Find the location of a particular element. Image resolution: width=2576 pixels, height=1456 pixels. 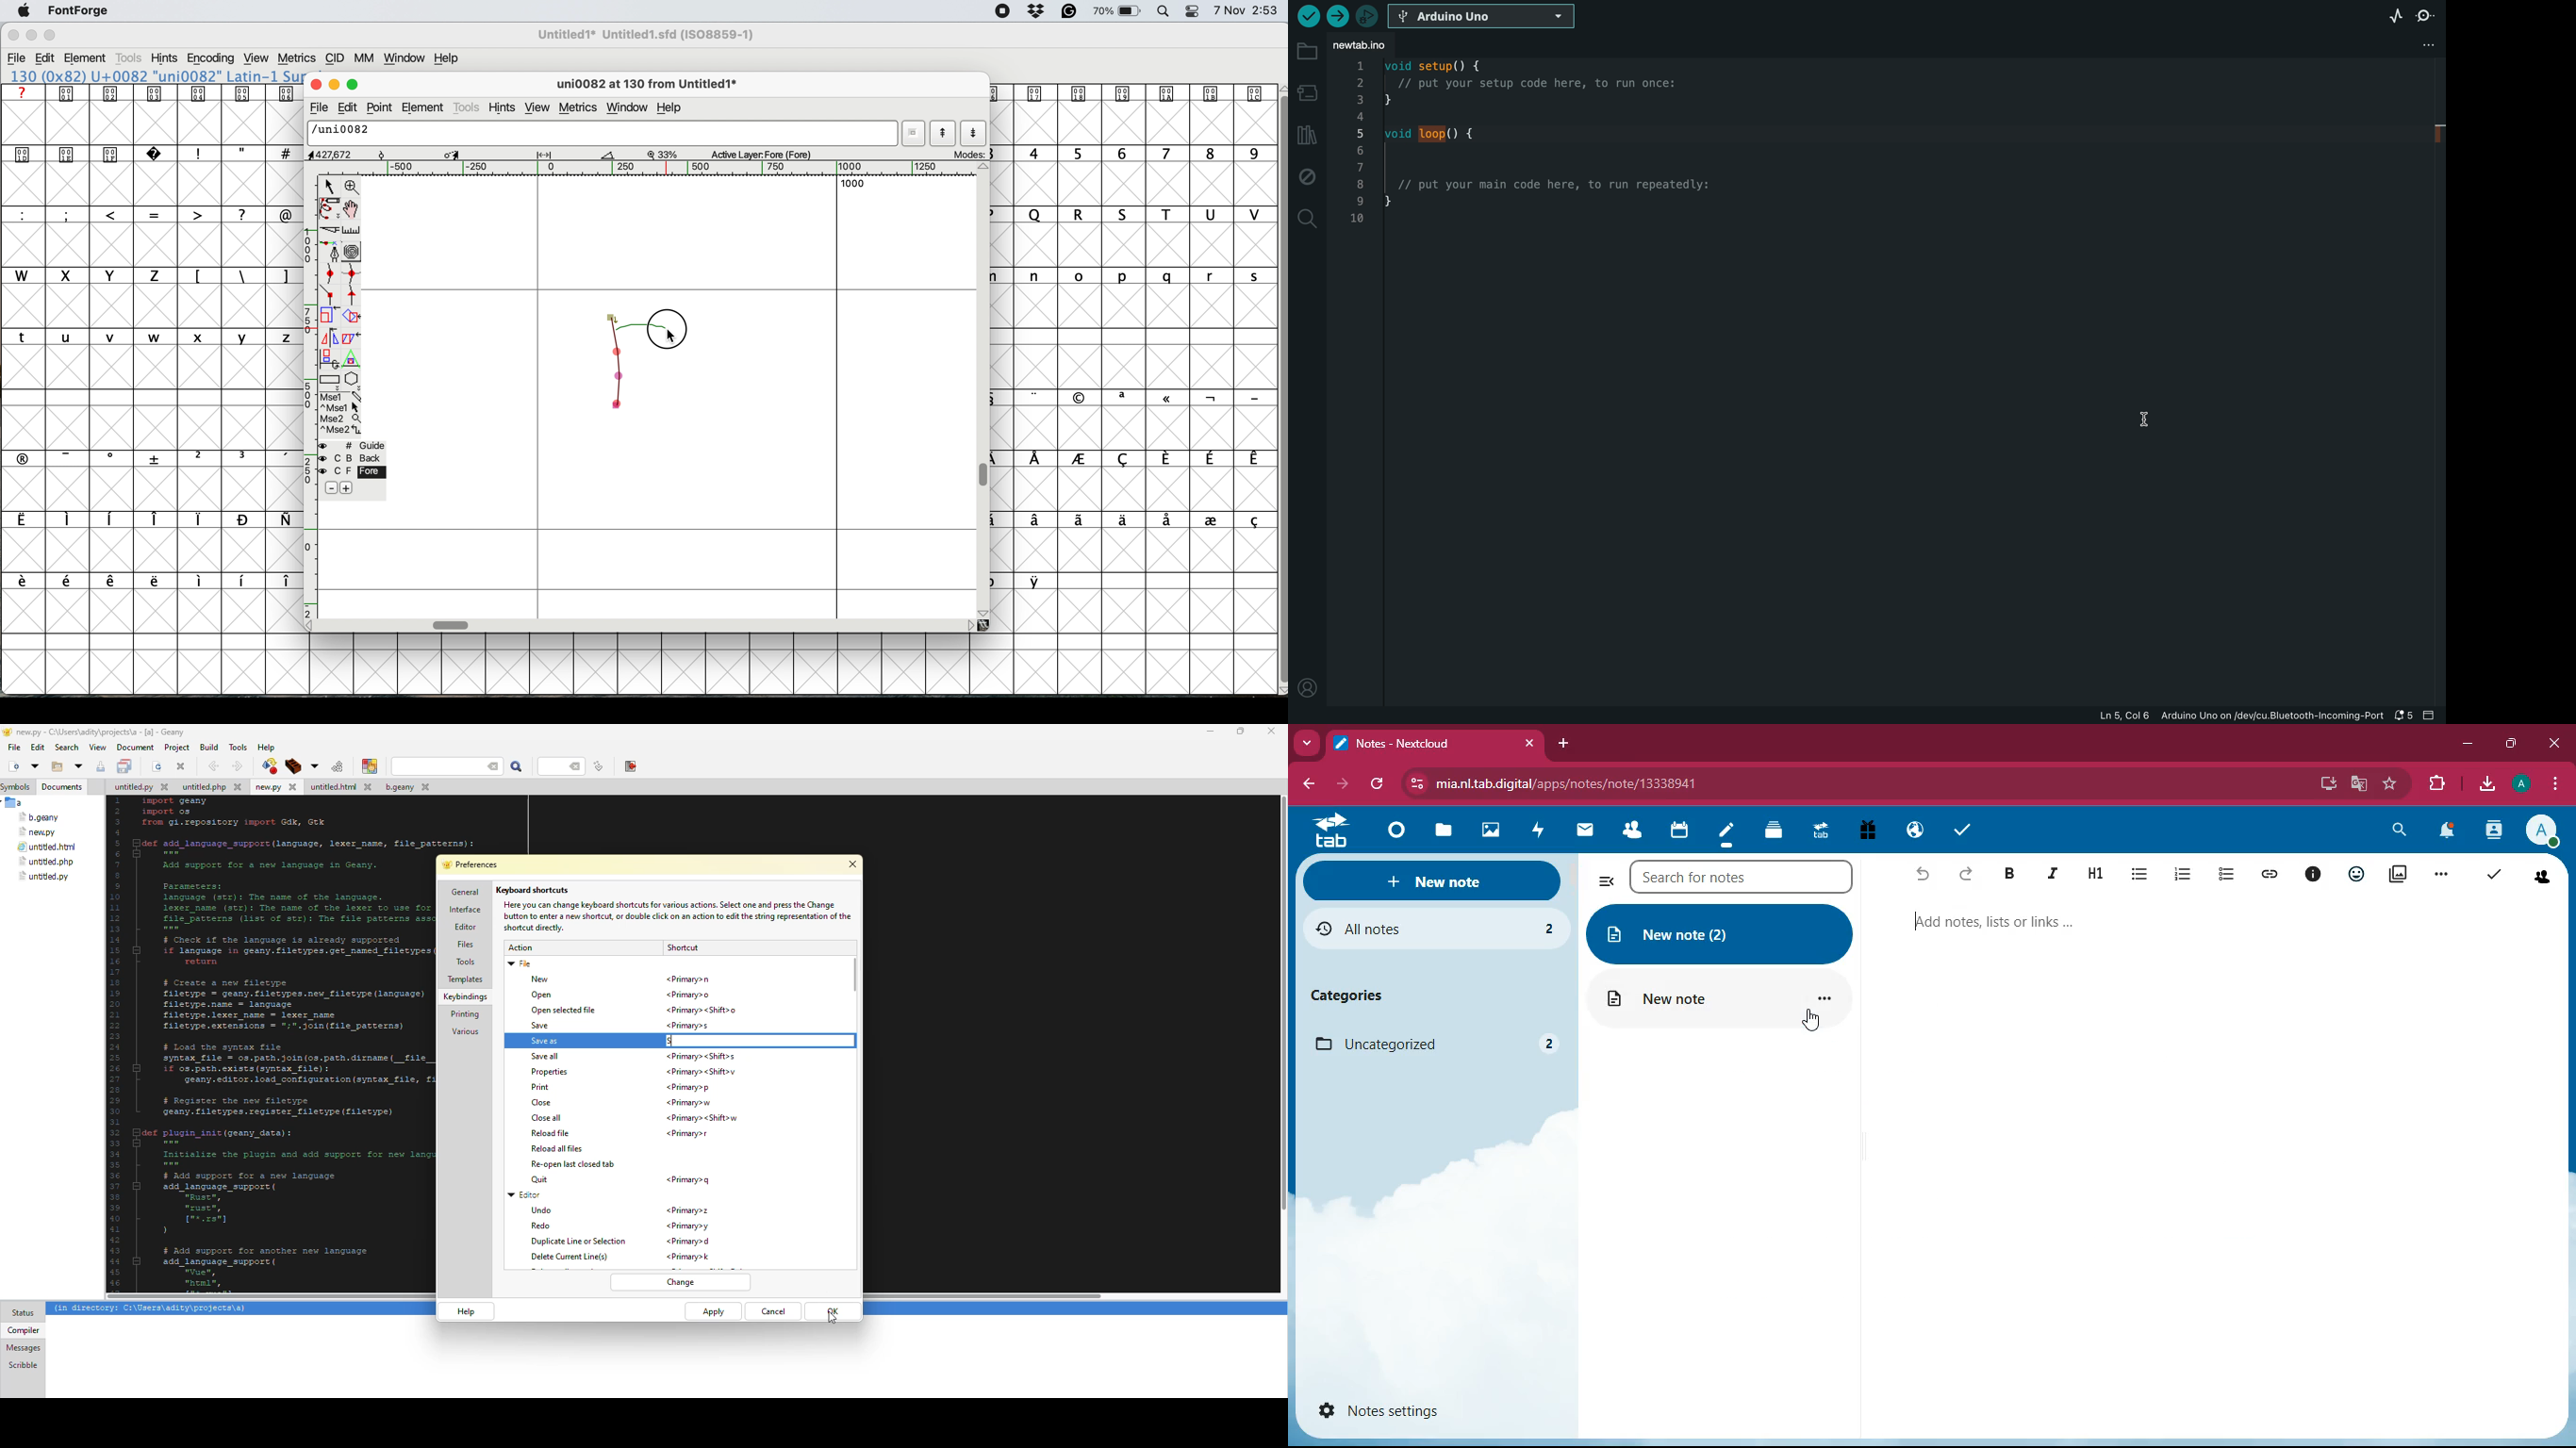

file is located at coordinates (44, 877).